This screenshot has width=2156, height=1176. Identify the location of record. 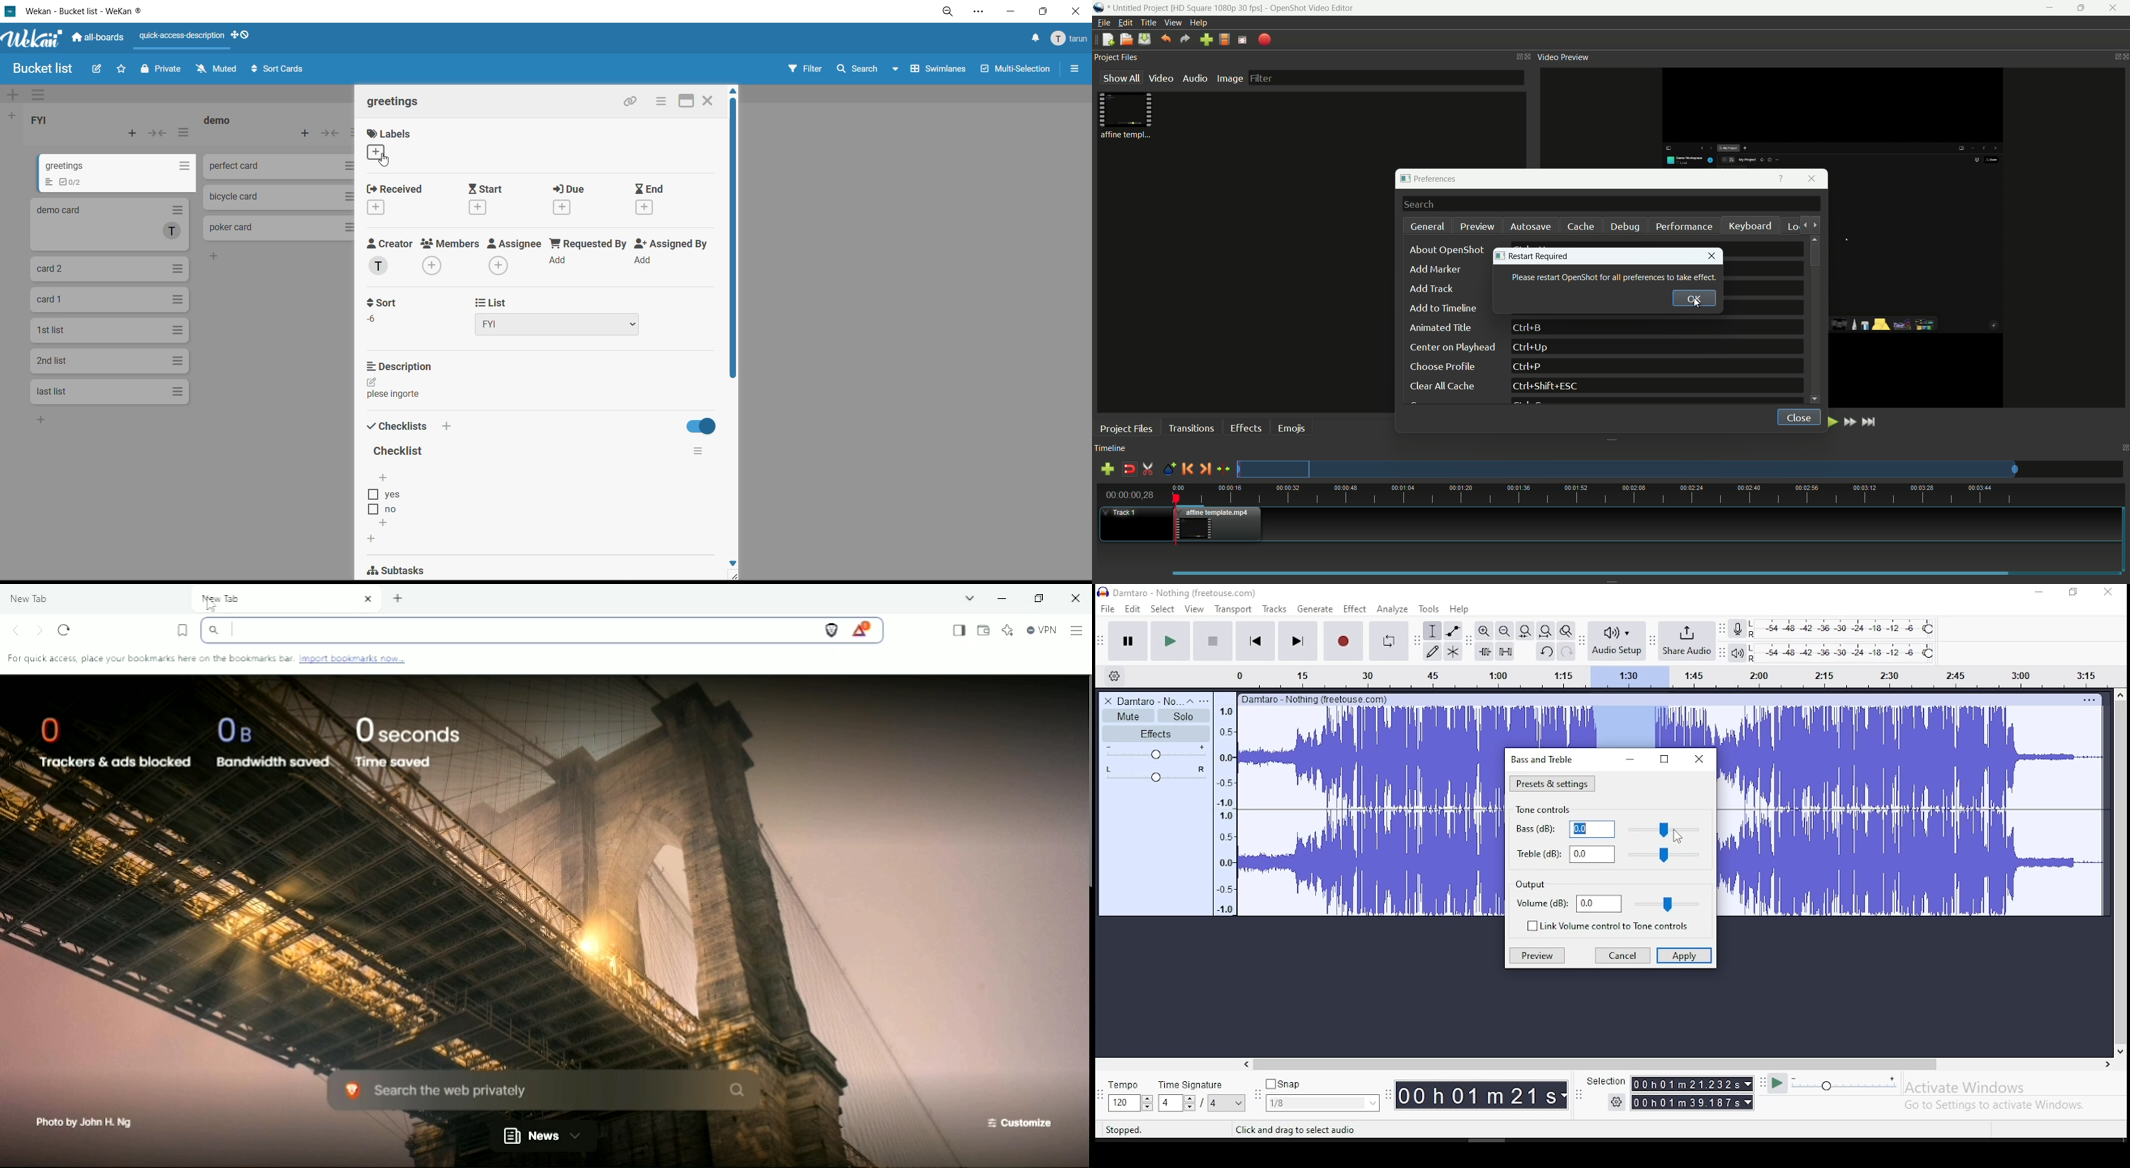
(1342, 641).